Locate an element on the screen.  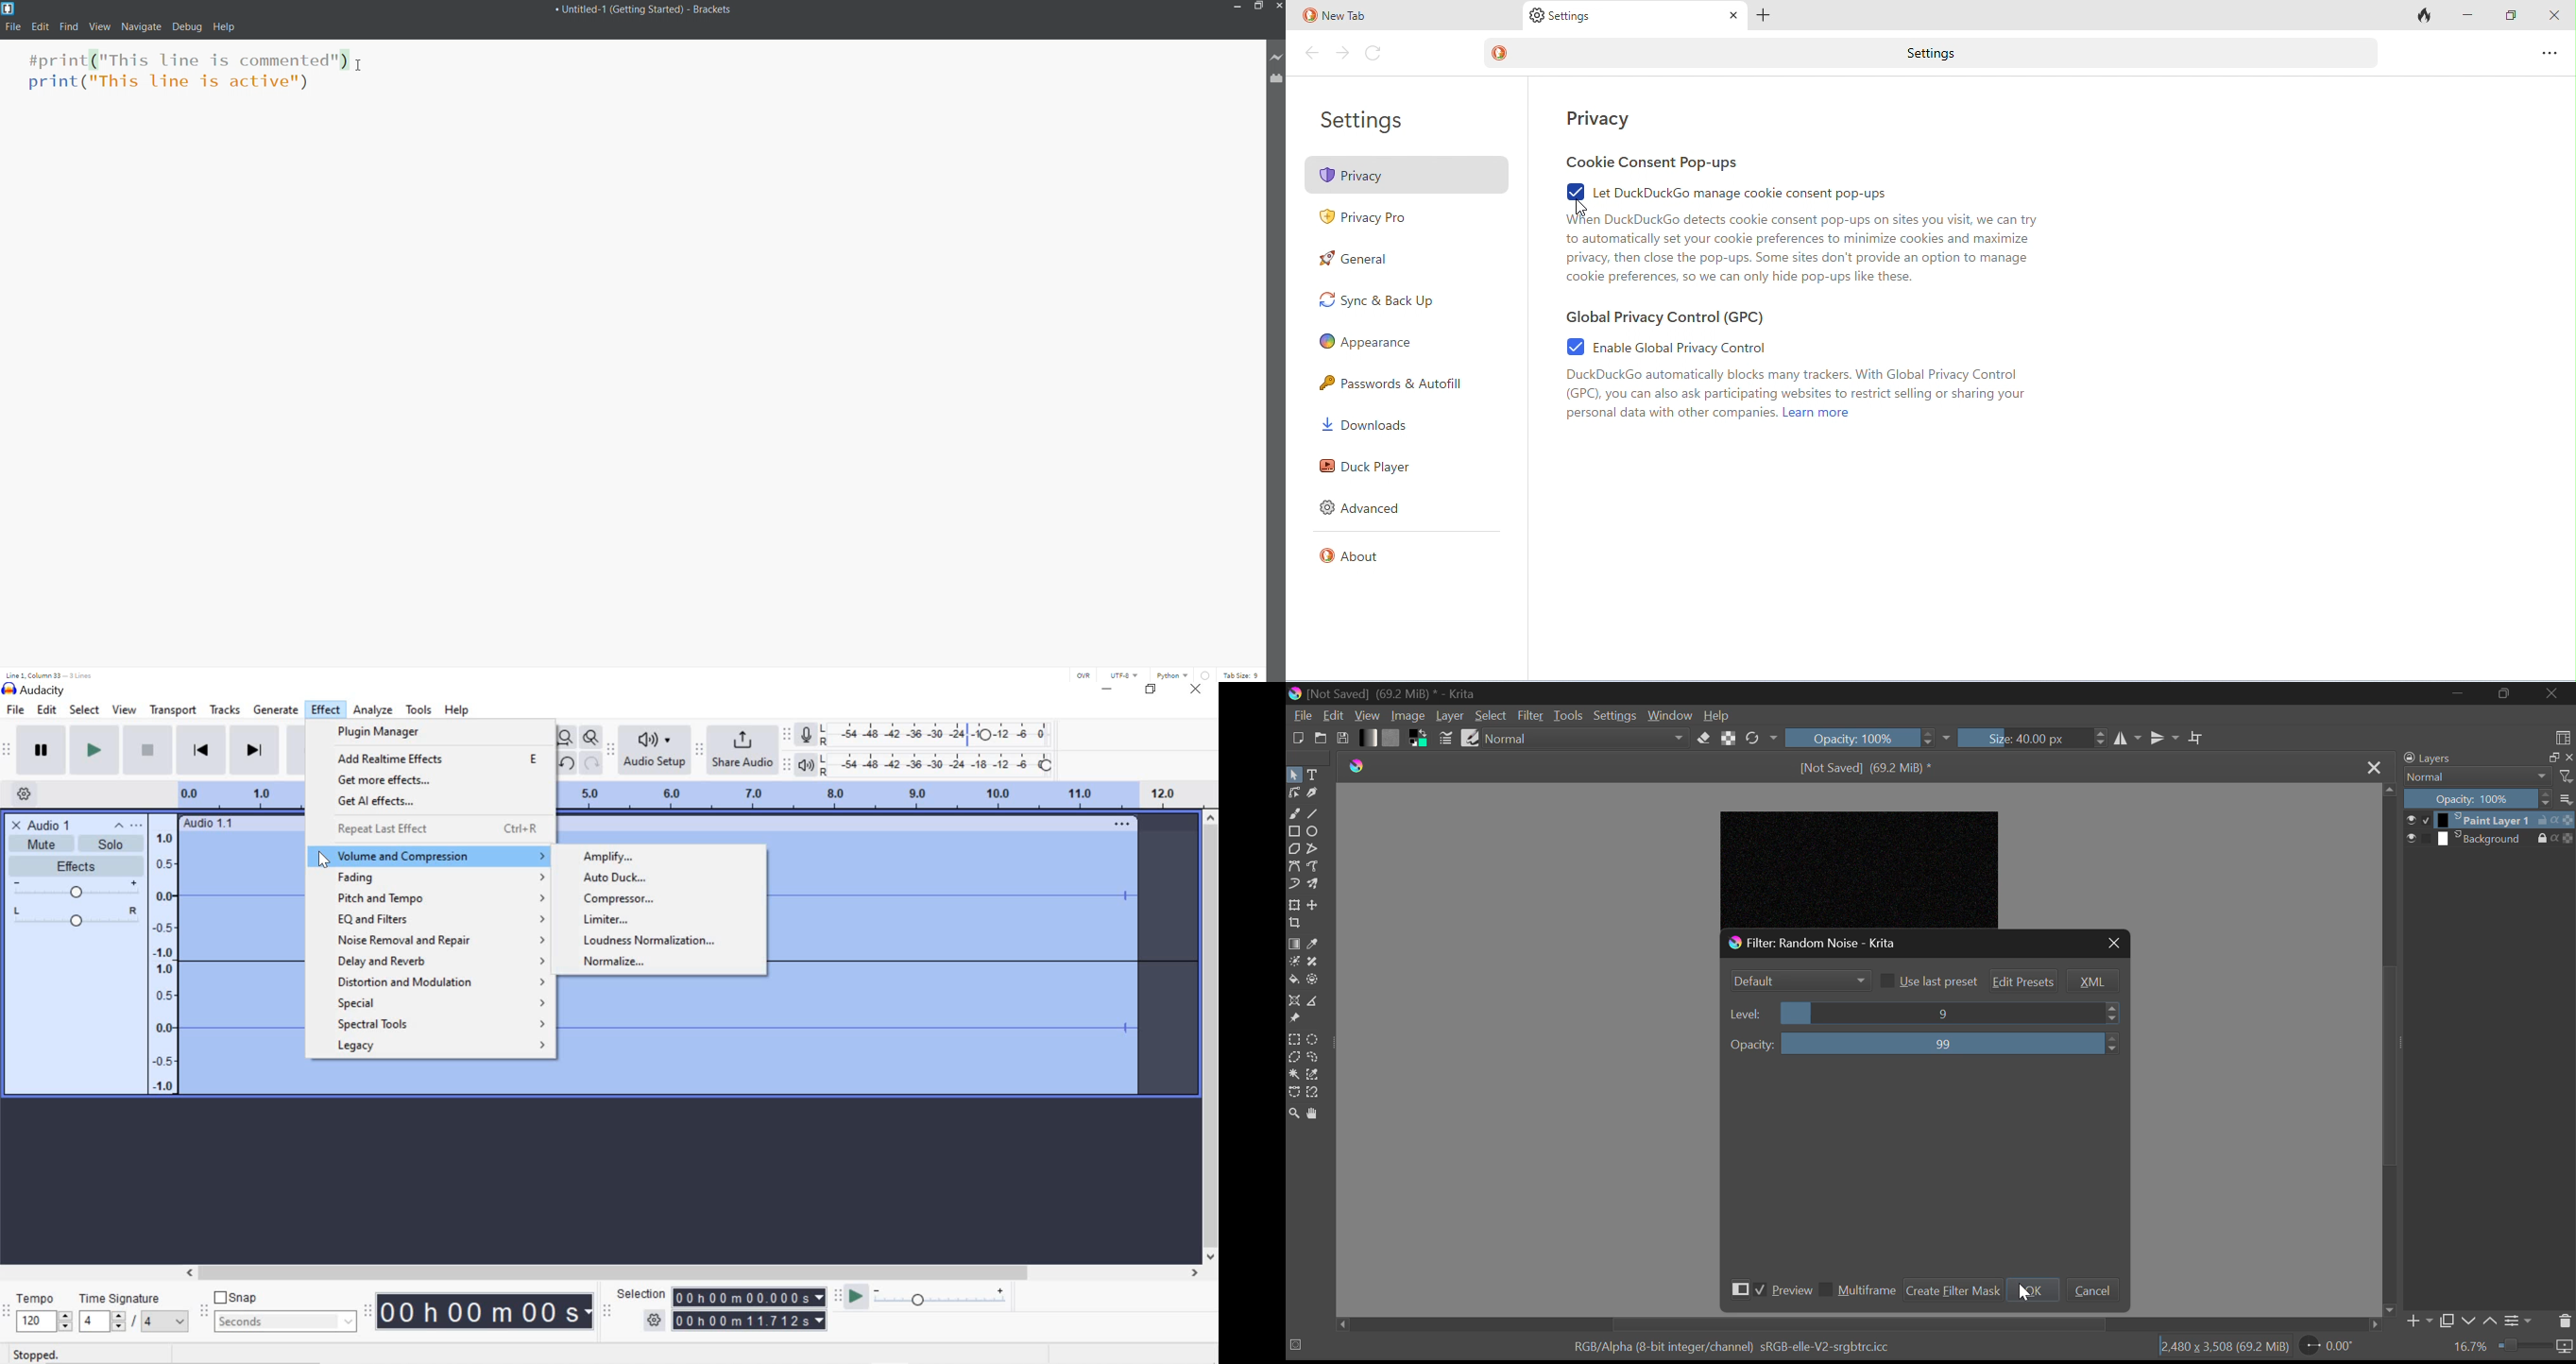
tracks is located at coordinates (224, 711).